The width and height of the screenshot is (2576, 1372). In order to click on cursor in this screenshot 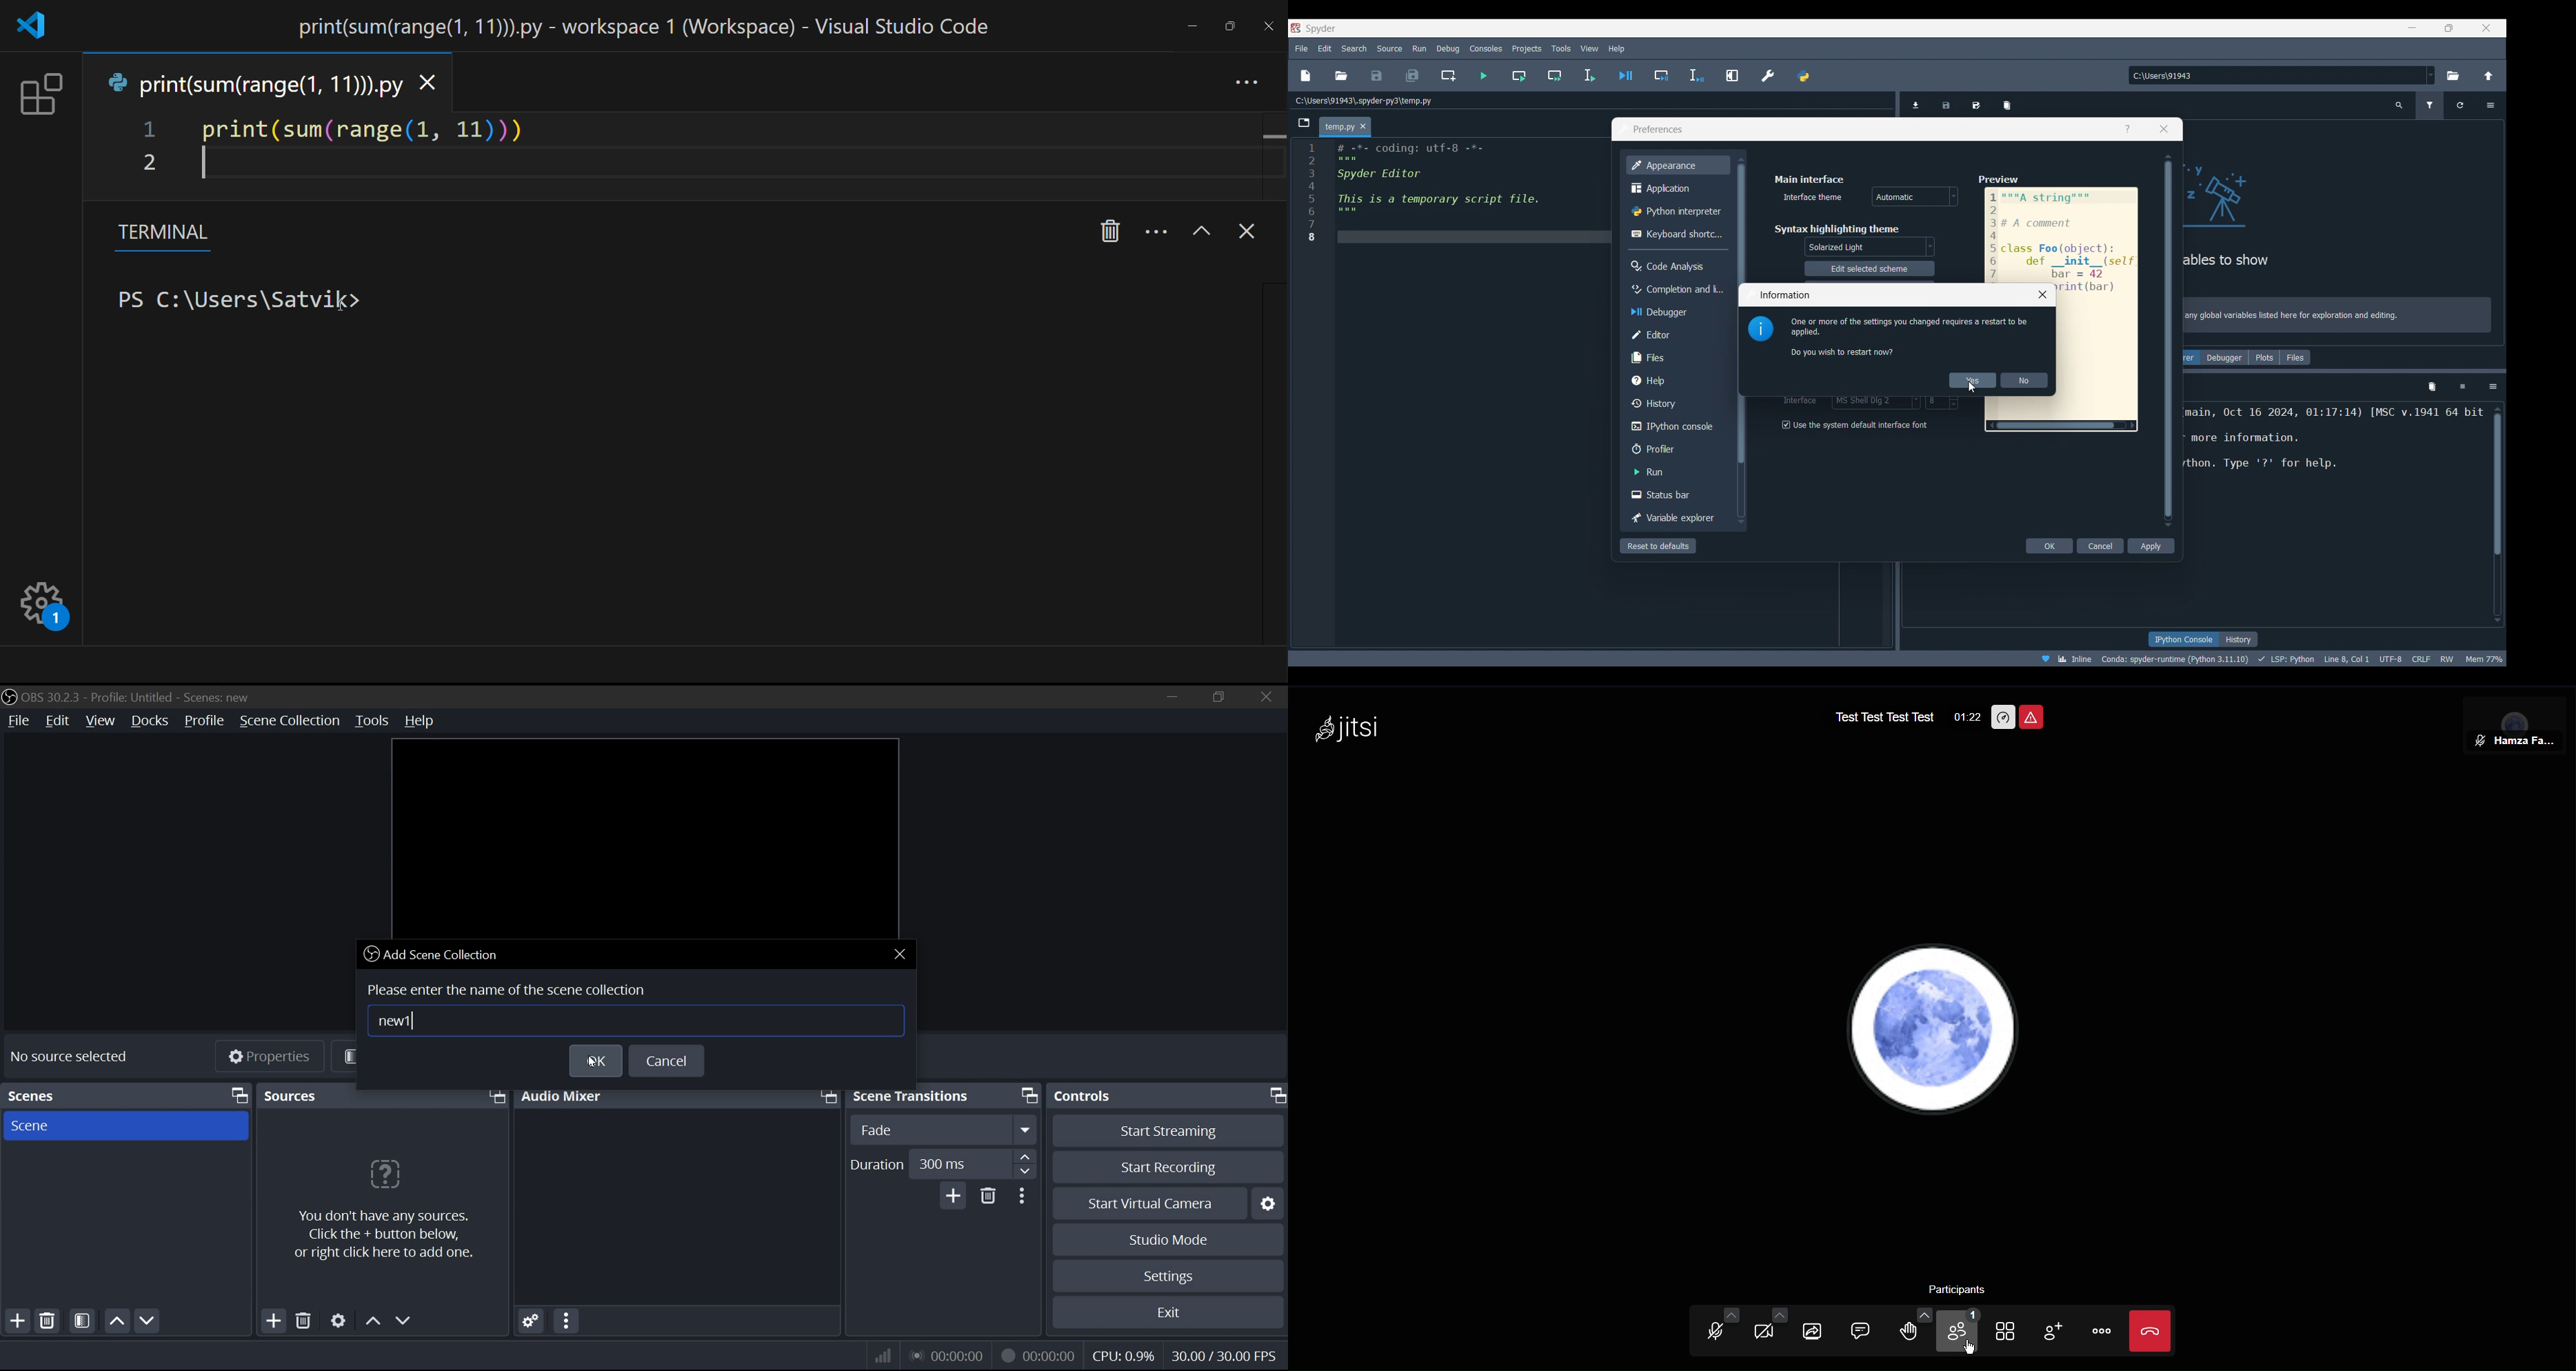, I will do `click(342, 305)`.